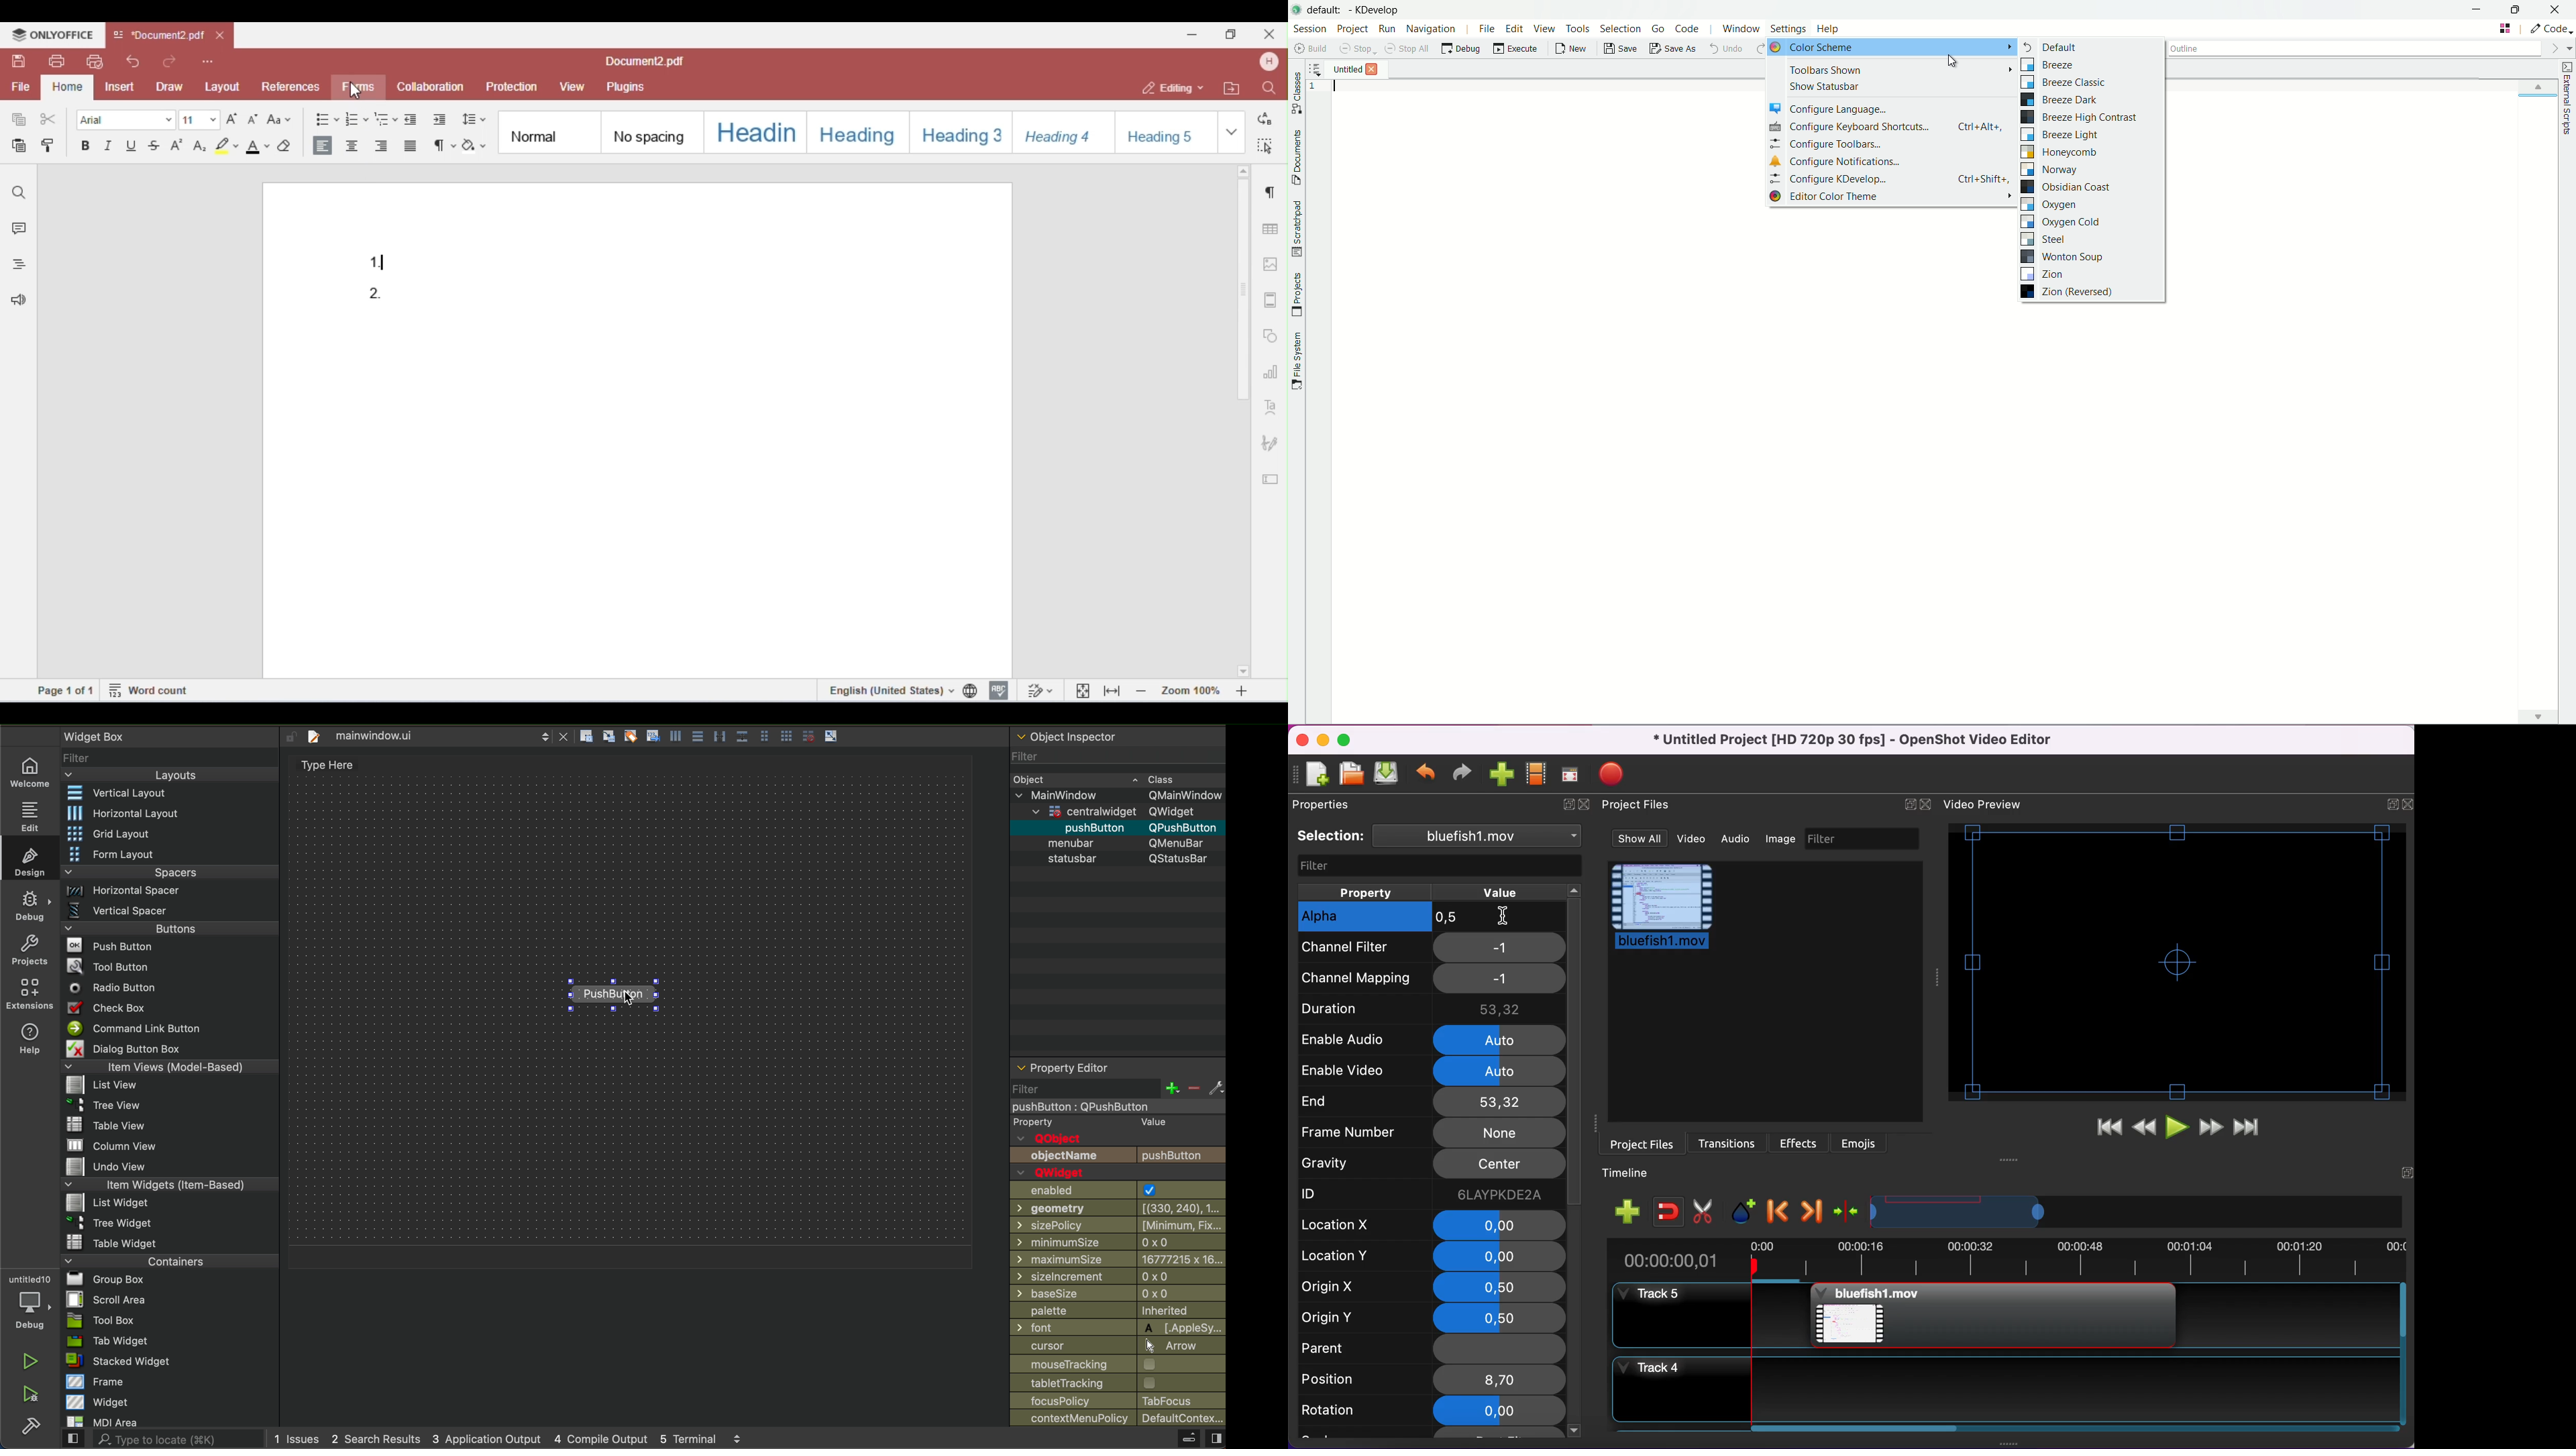  What do you see at coordinates (1572, 771) in the screenshot?
I see `full screen` at bounding box center [1572, 771].